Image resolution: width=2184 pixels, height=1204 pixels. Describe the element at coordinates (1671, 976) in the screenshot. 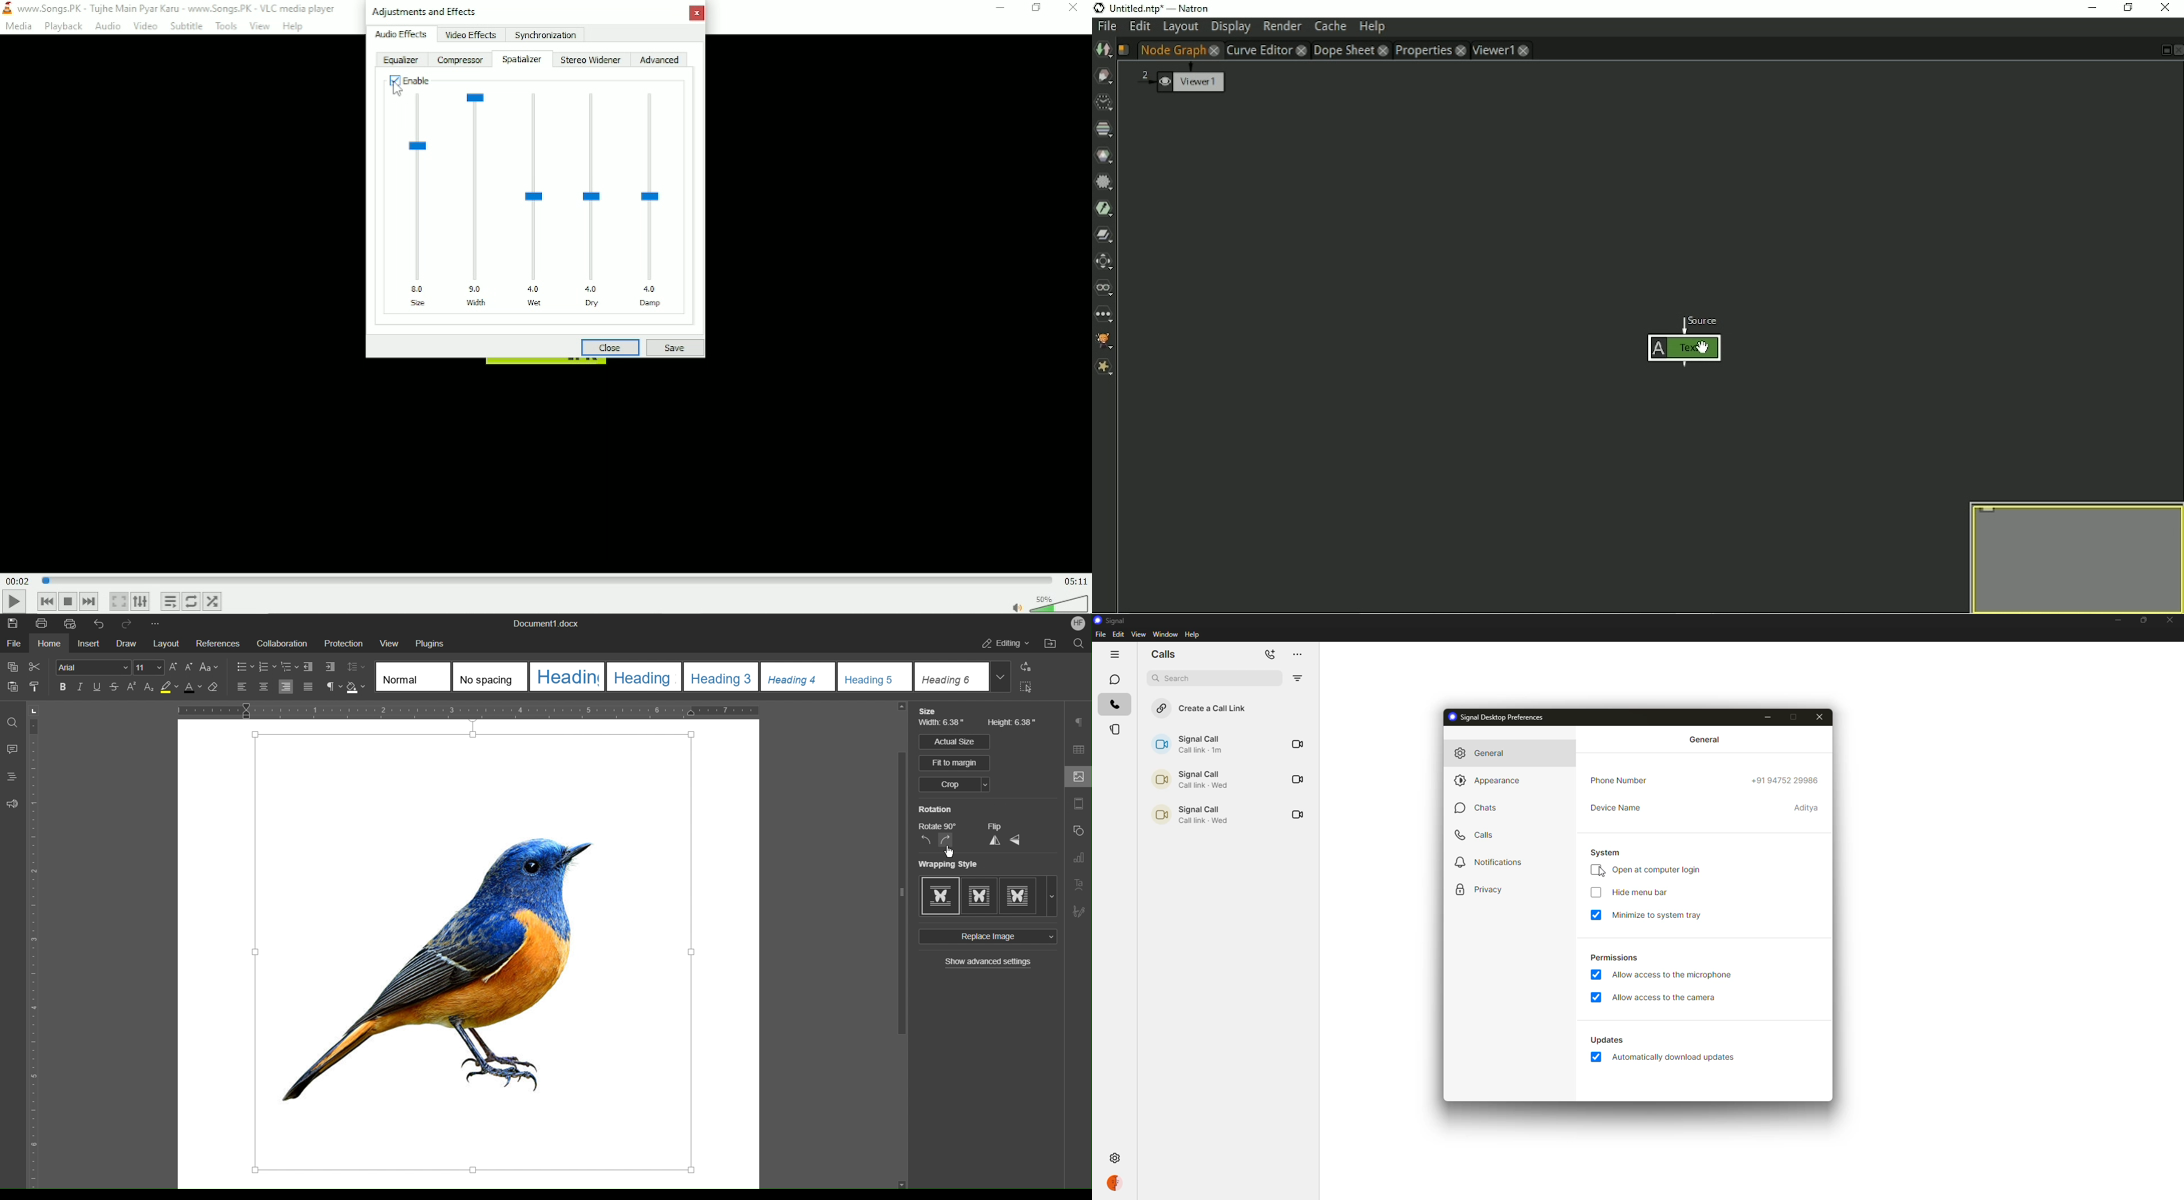

I see `allow access to microphone` at that location.